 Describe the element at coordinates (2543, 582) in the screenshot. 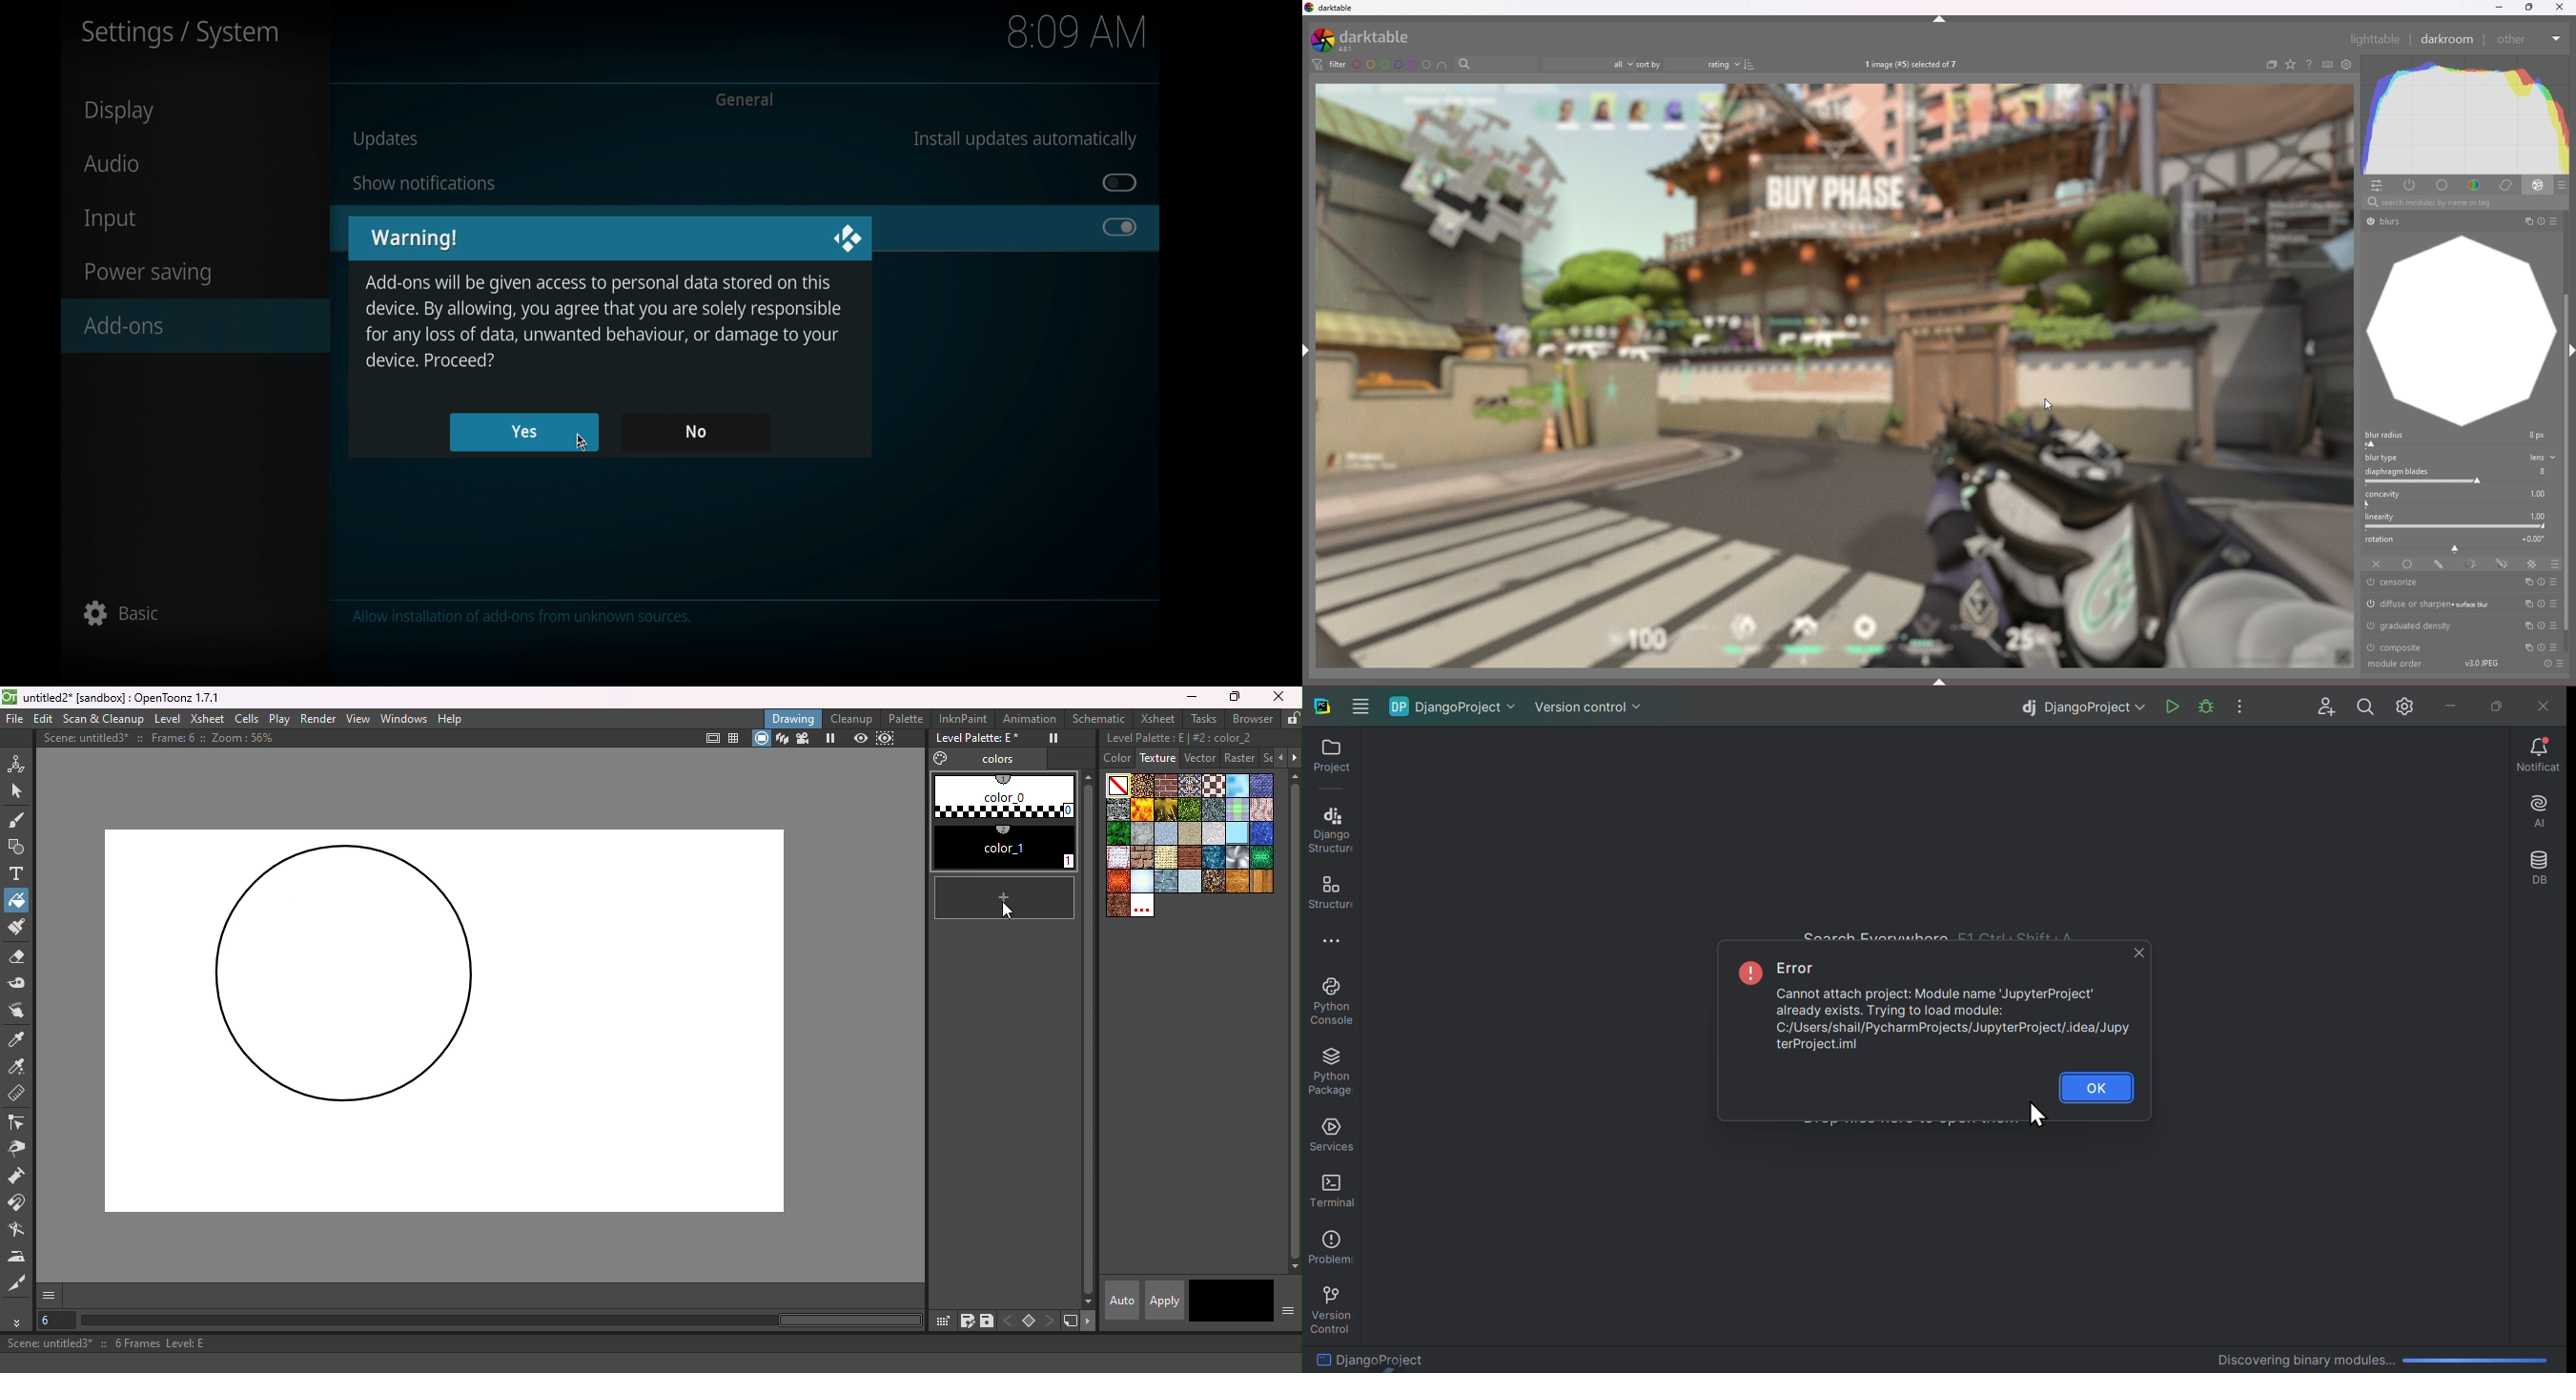

I see `reset` at that location.